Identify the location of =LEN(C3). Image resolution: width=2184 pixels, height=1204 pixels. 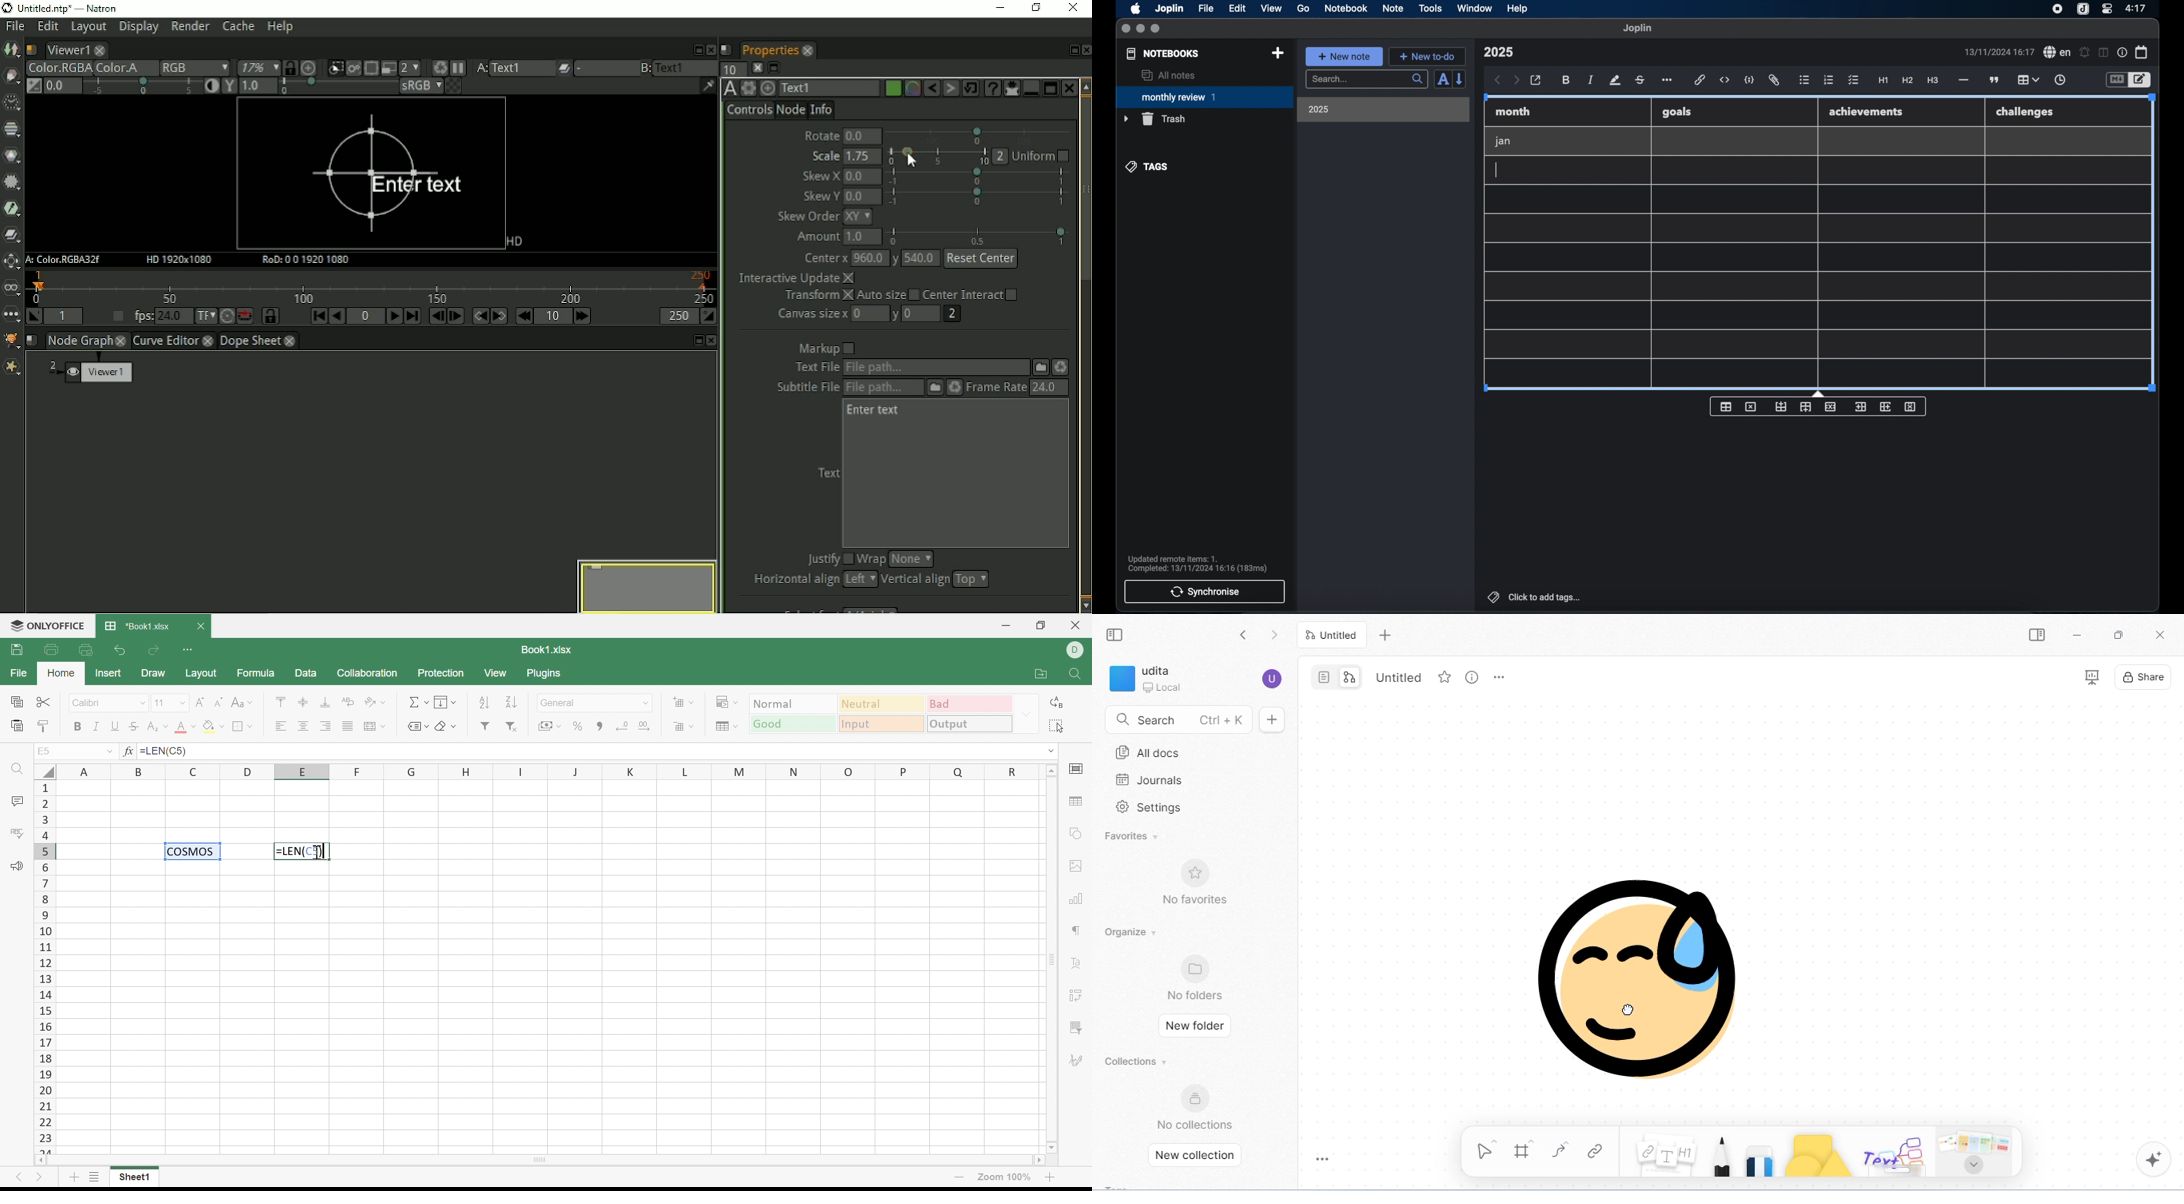
(164, 750).